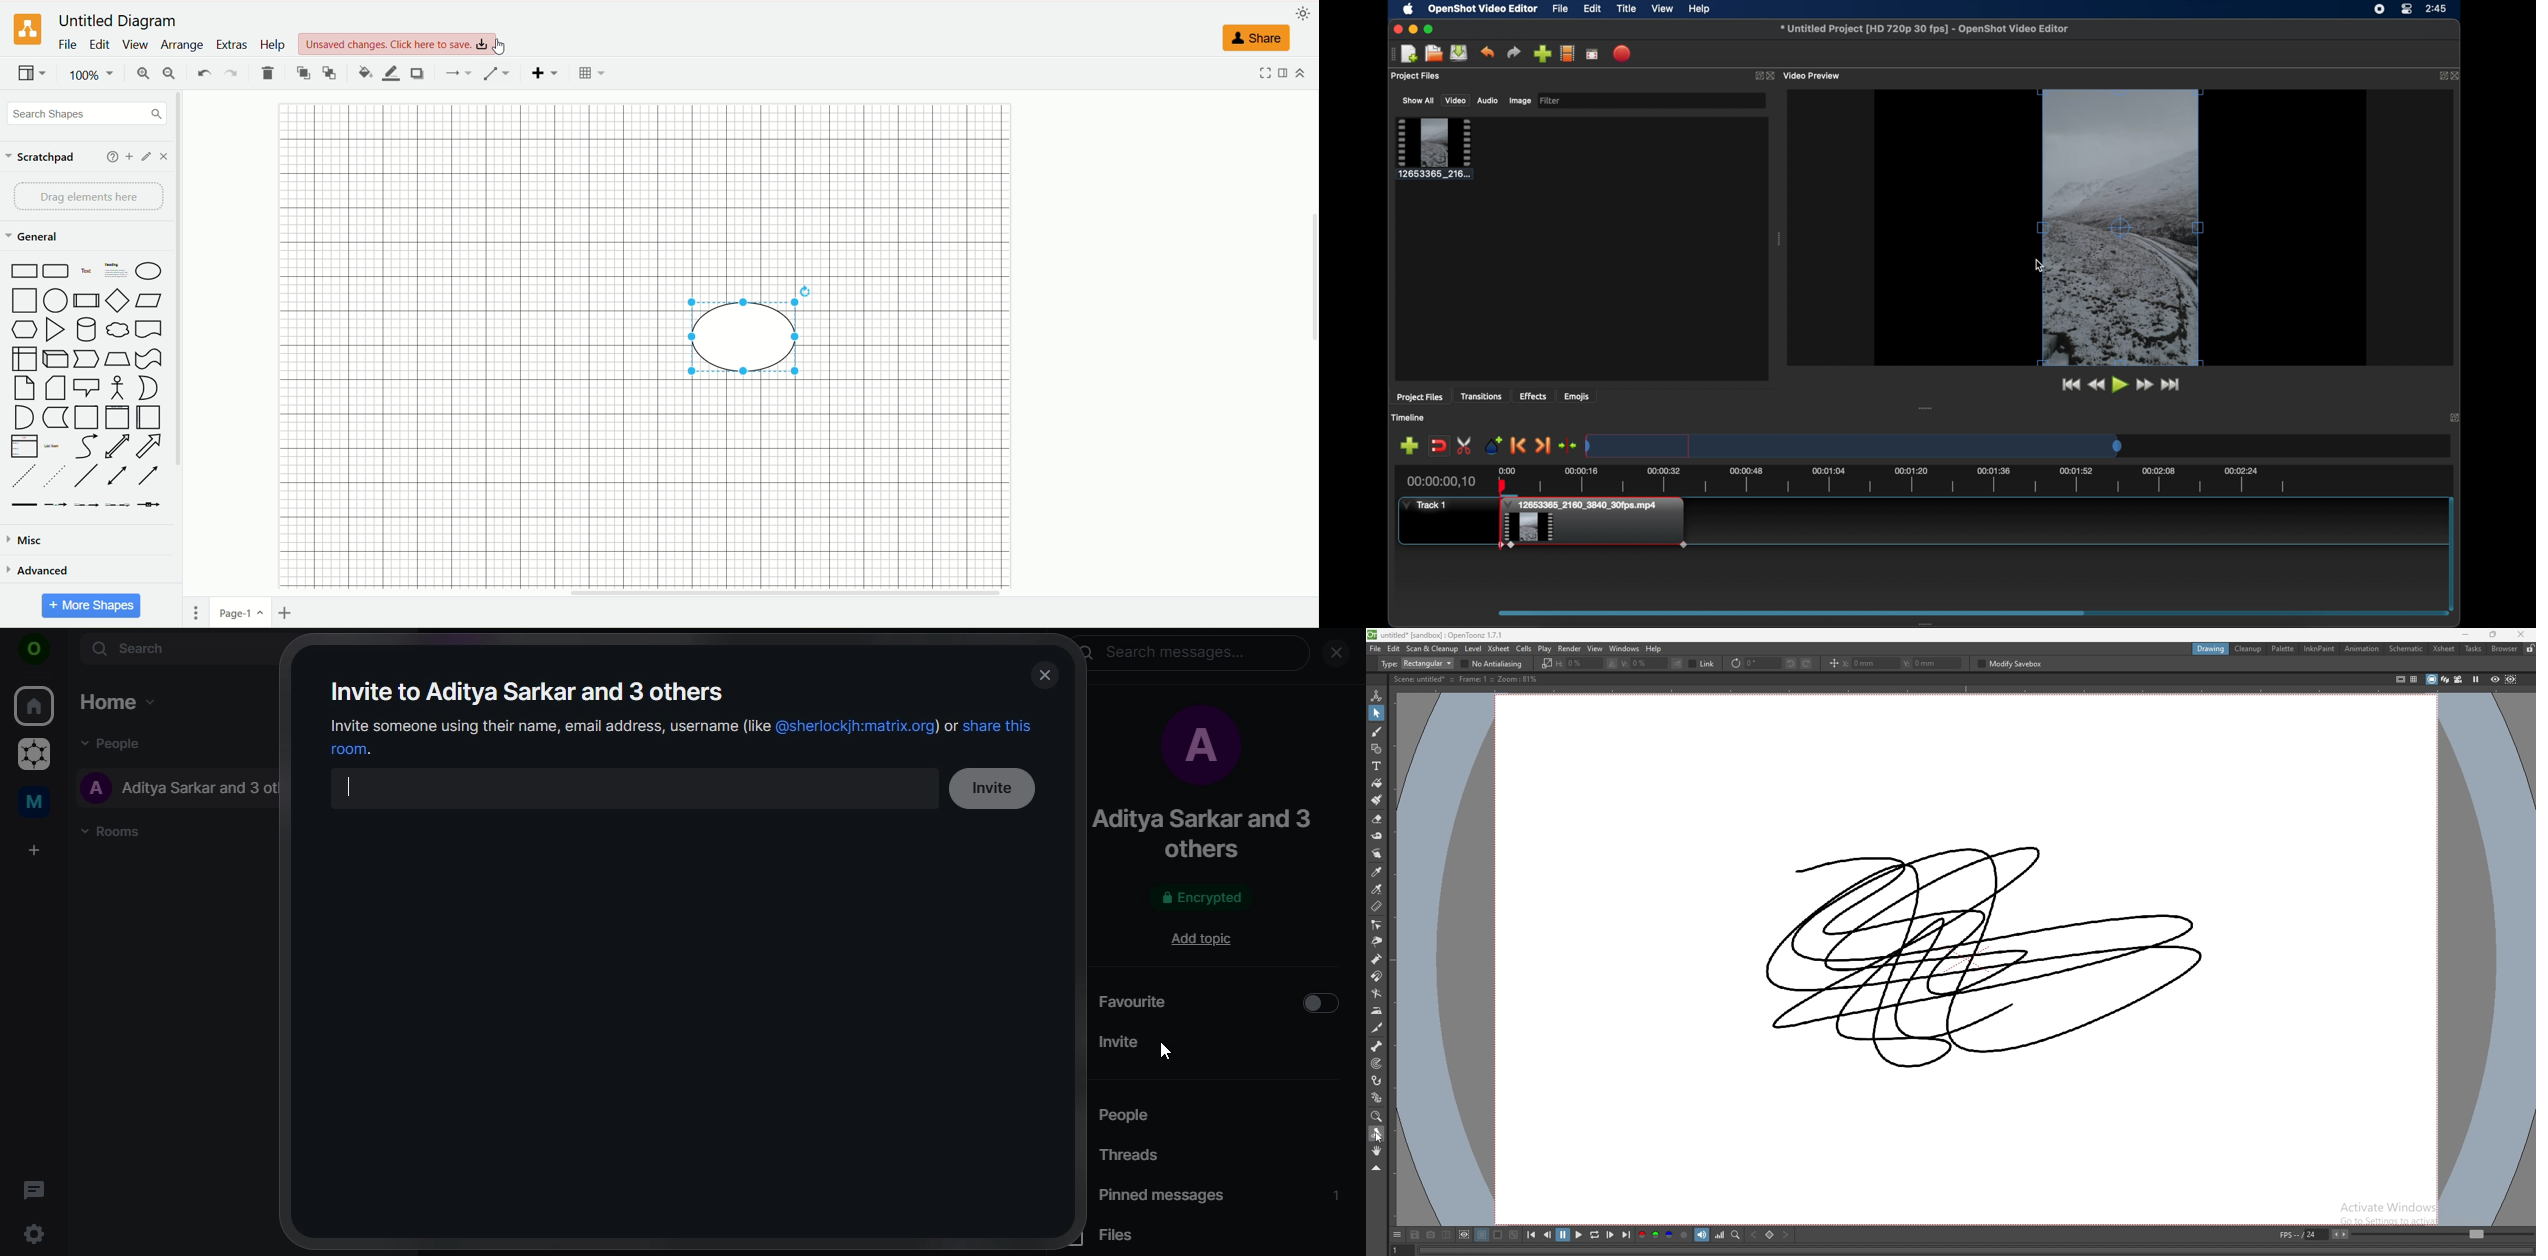 The width and height of the screenshot is (2548, 1260). I want to click on clip title, so click(1585, 505).